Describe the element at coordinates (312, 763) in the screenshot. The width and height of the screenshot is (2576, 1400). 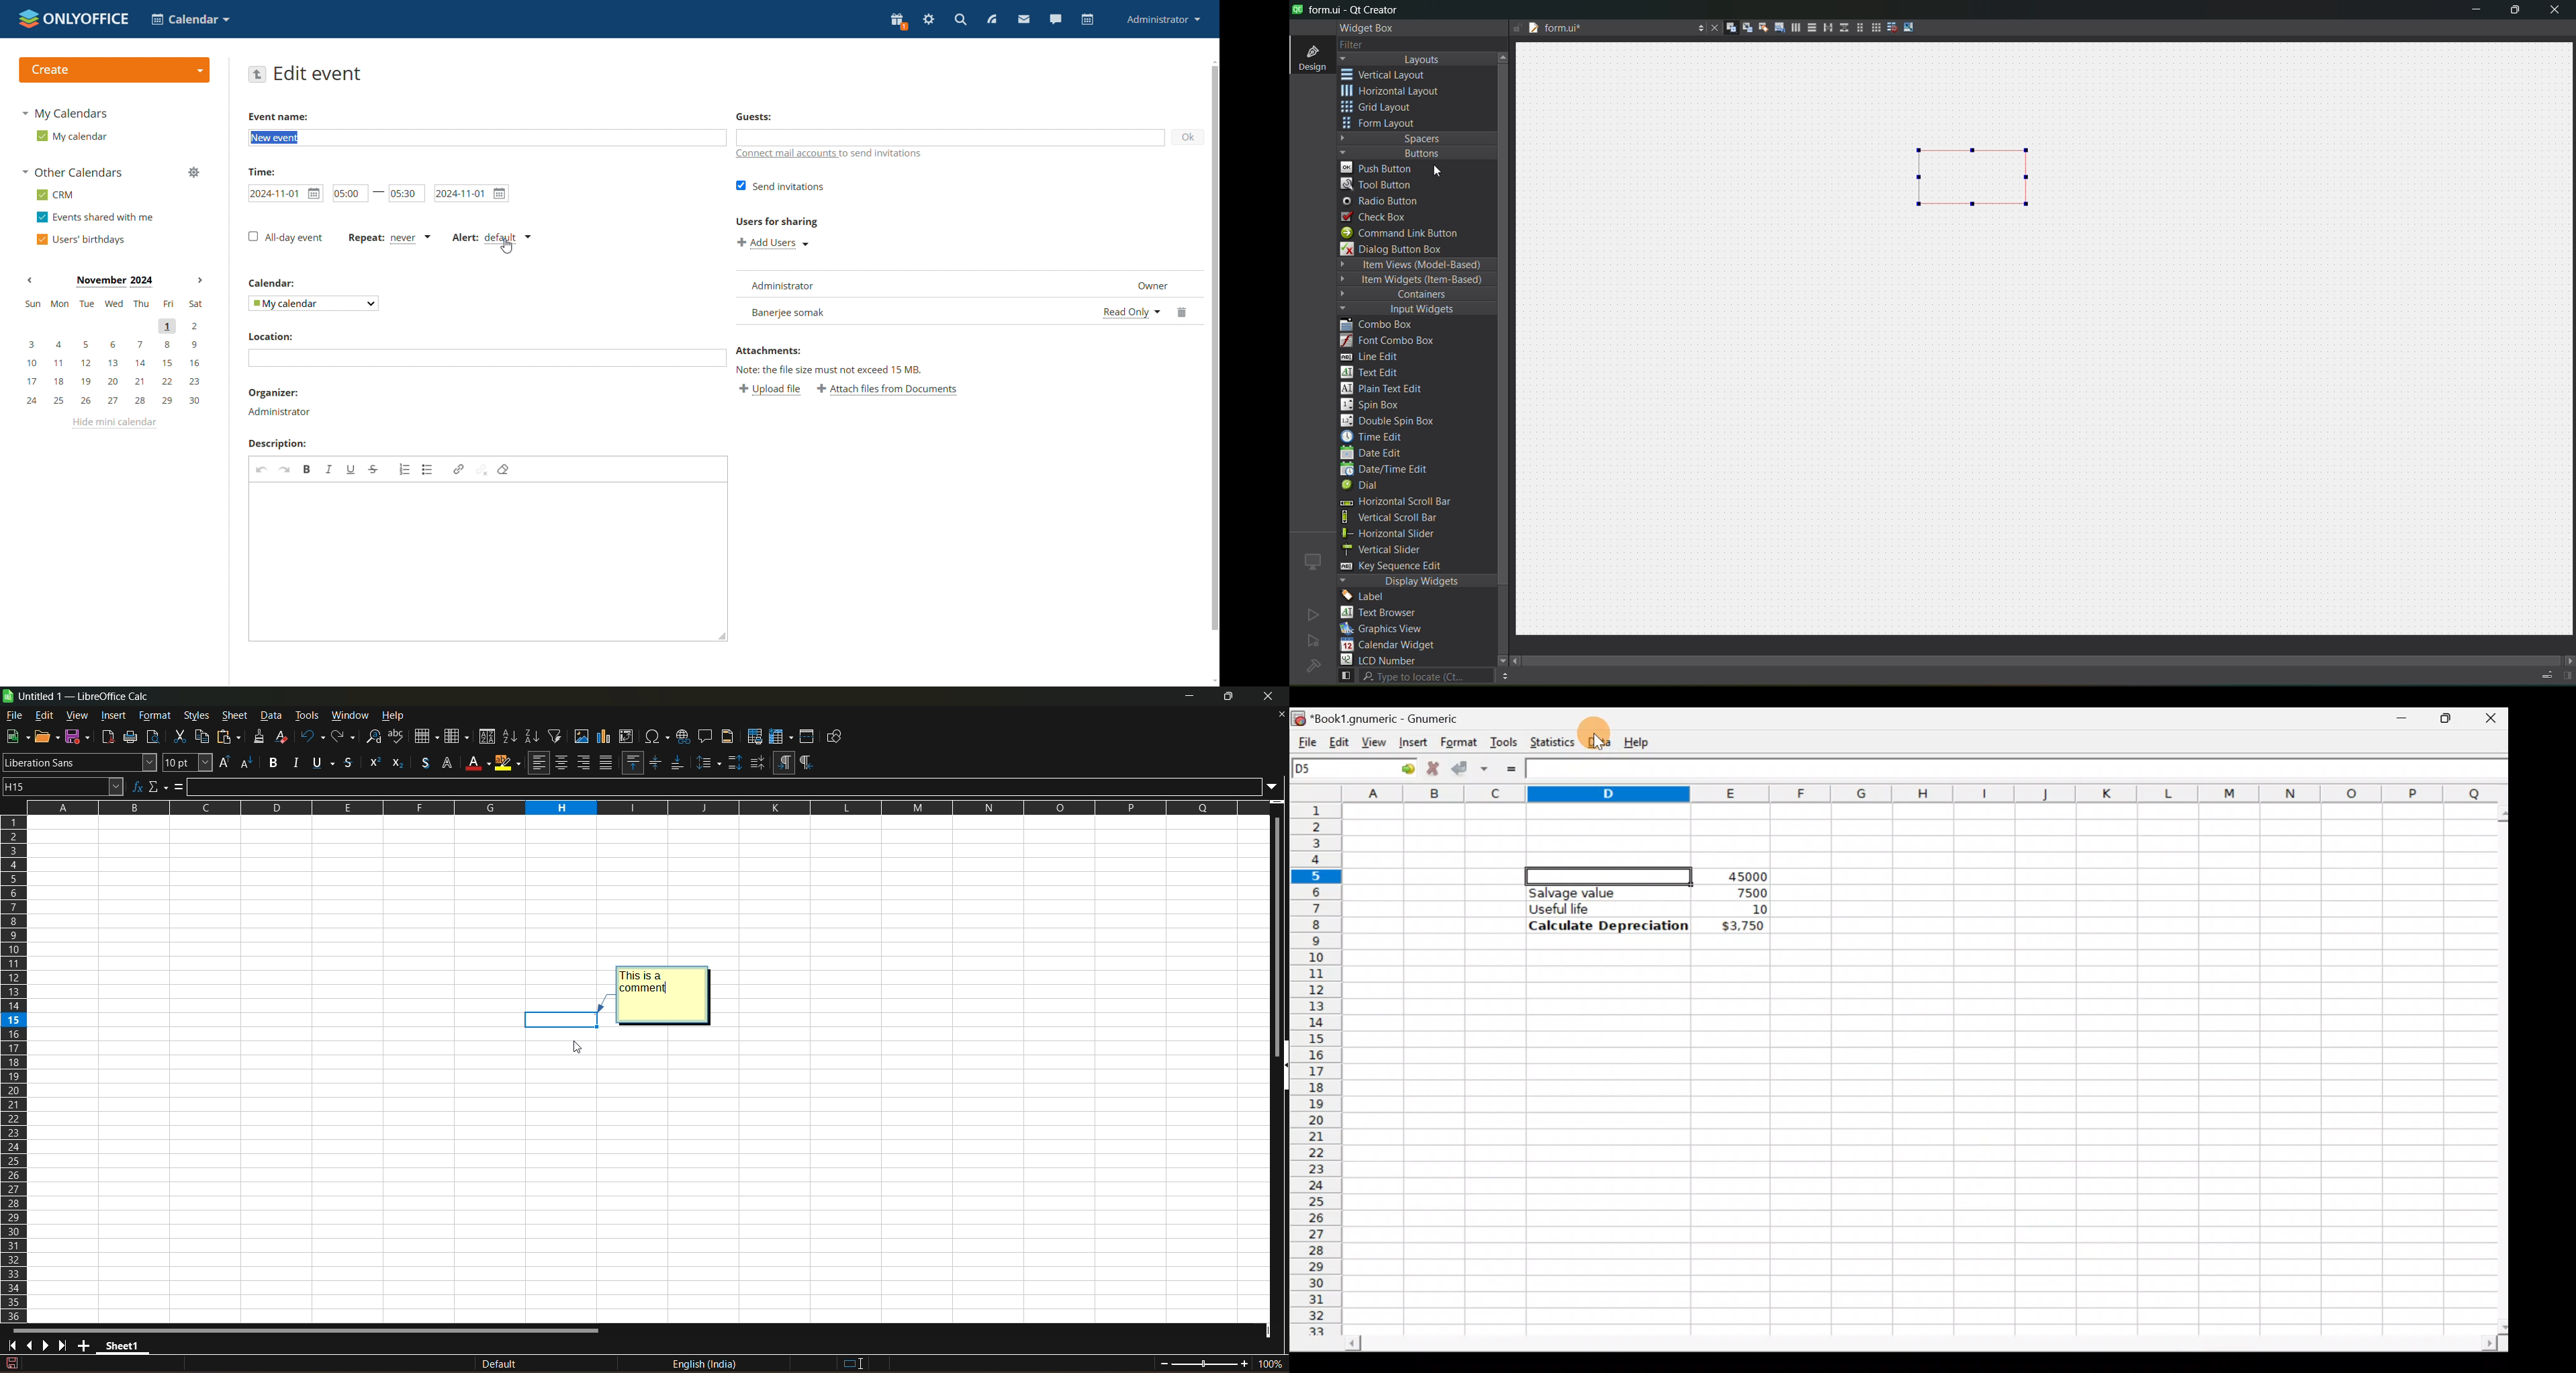
I see `font color` at that location.